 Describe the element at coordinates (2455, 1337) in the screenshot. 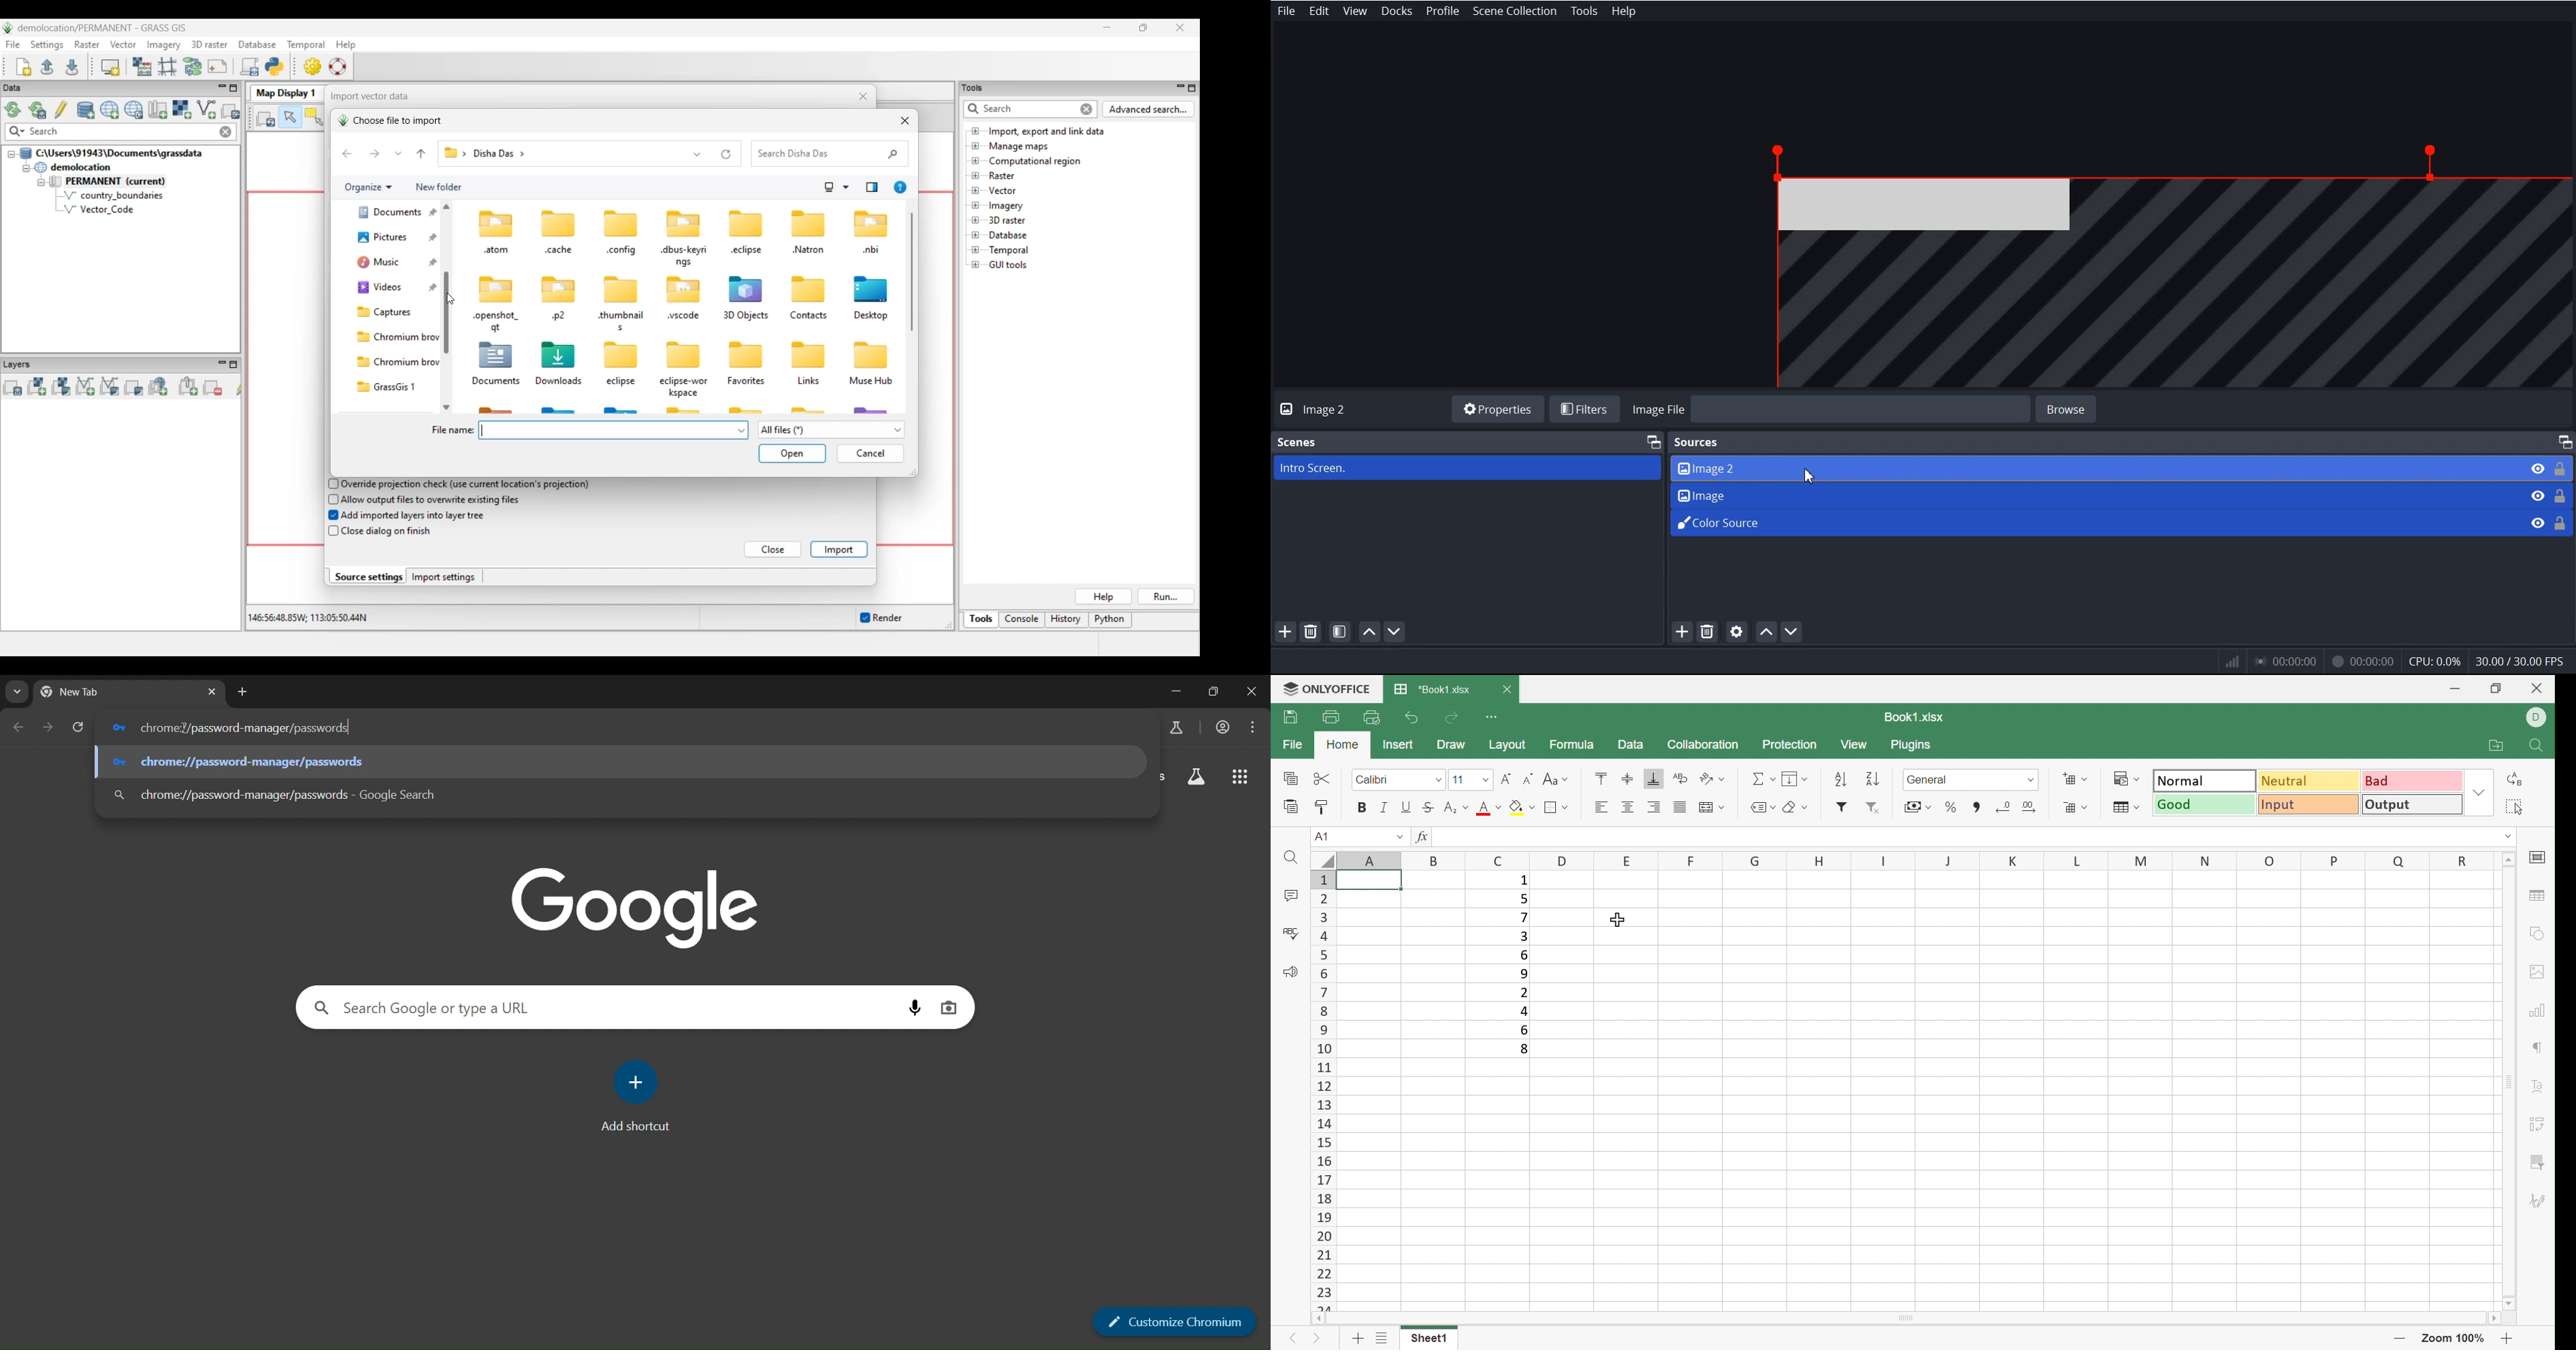

I see `Zoom 100%` at that location.